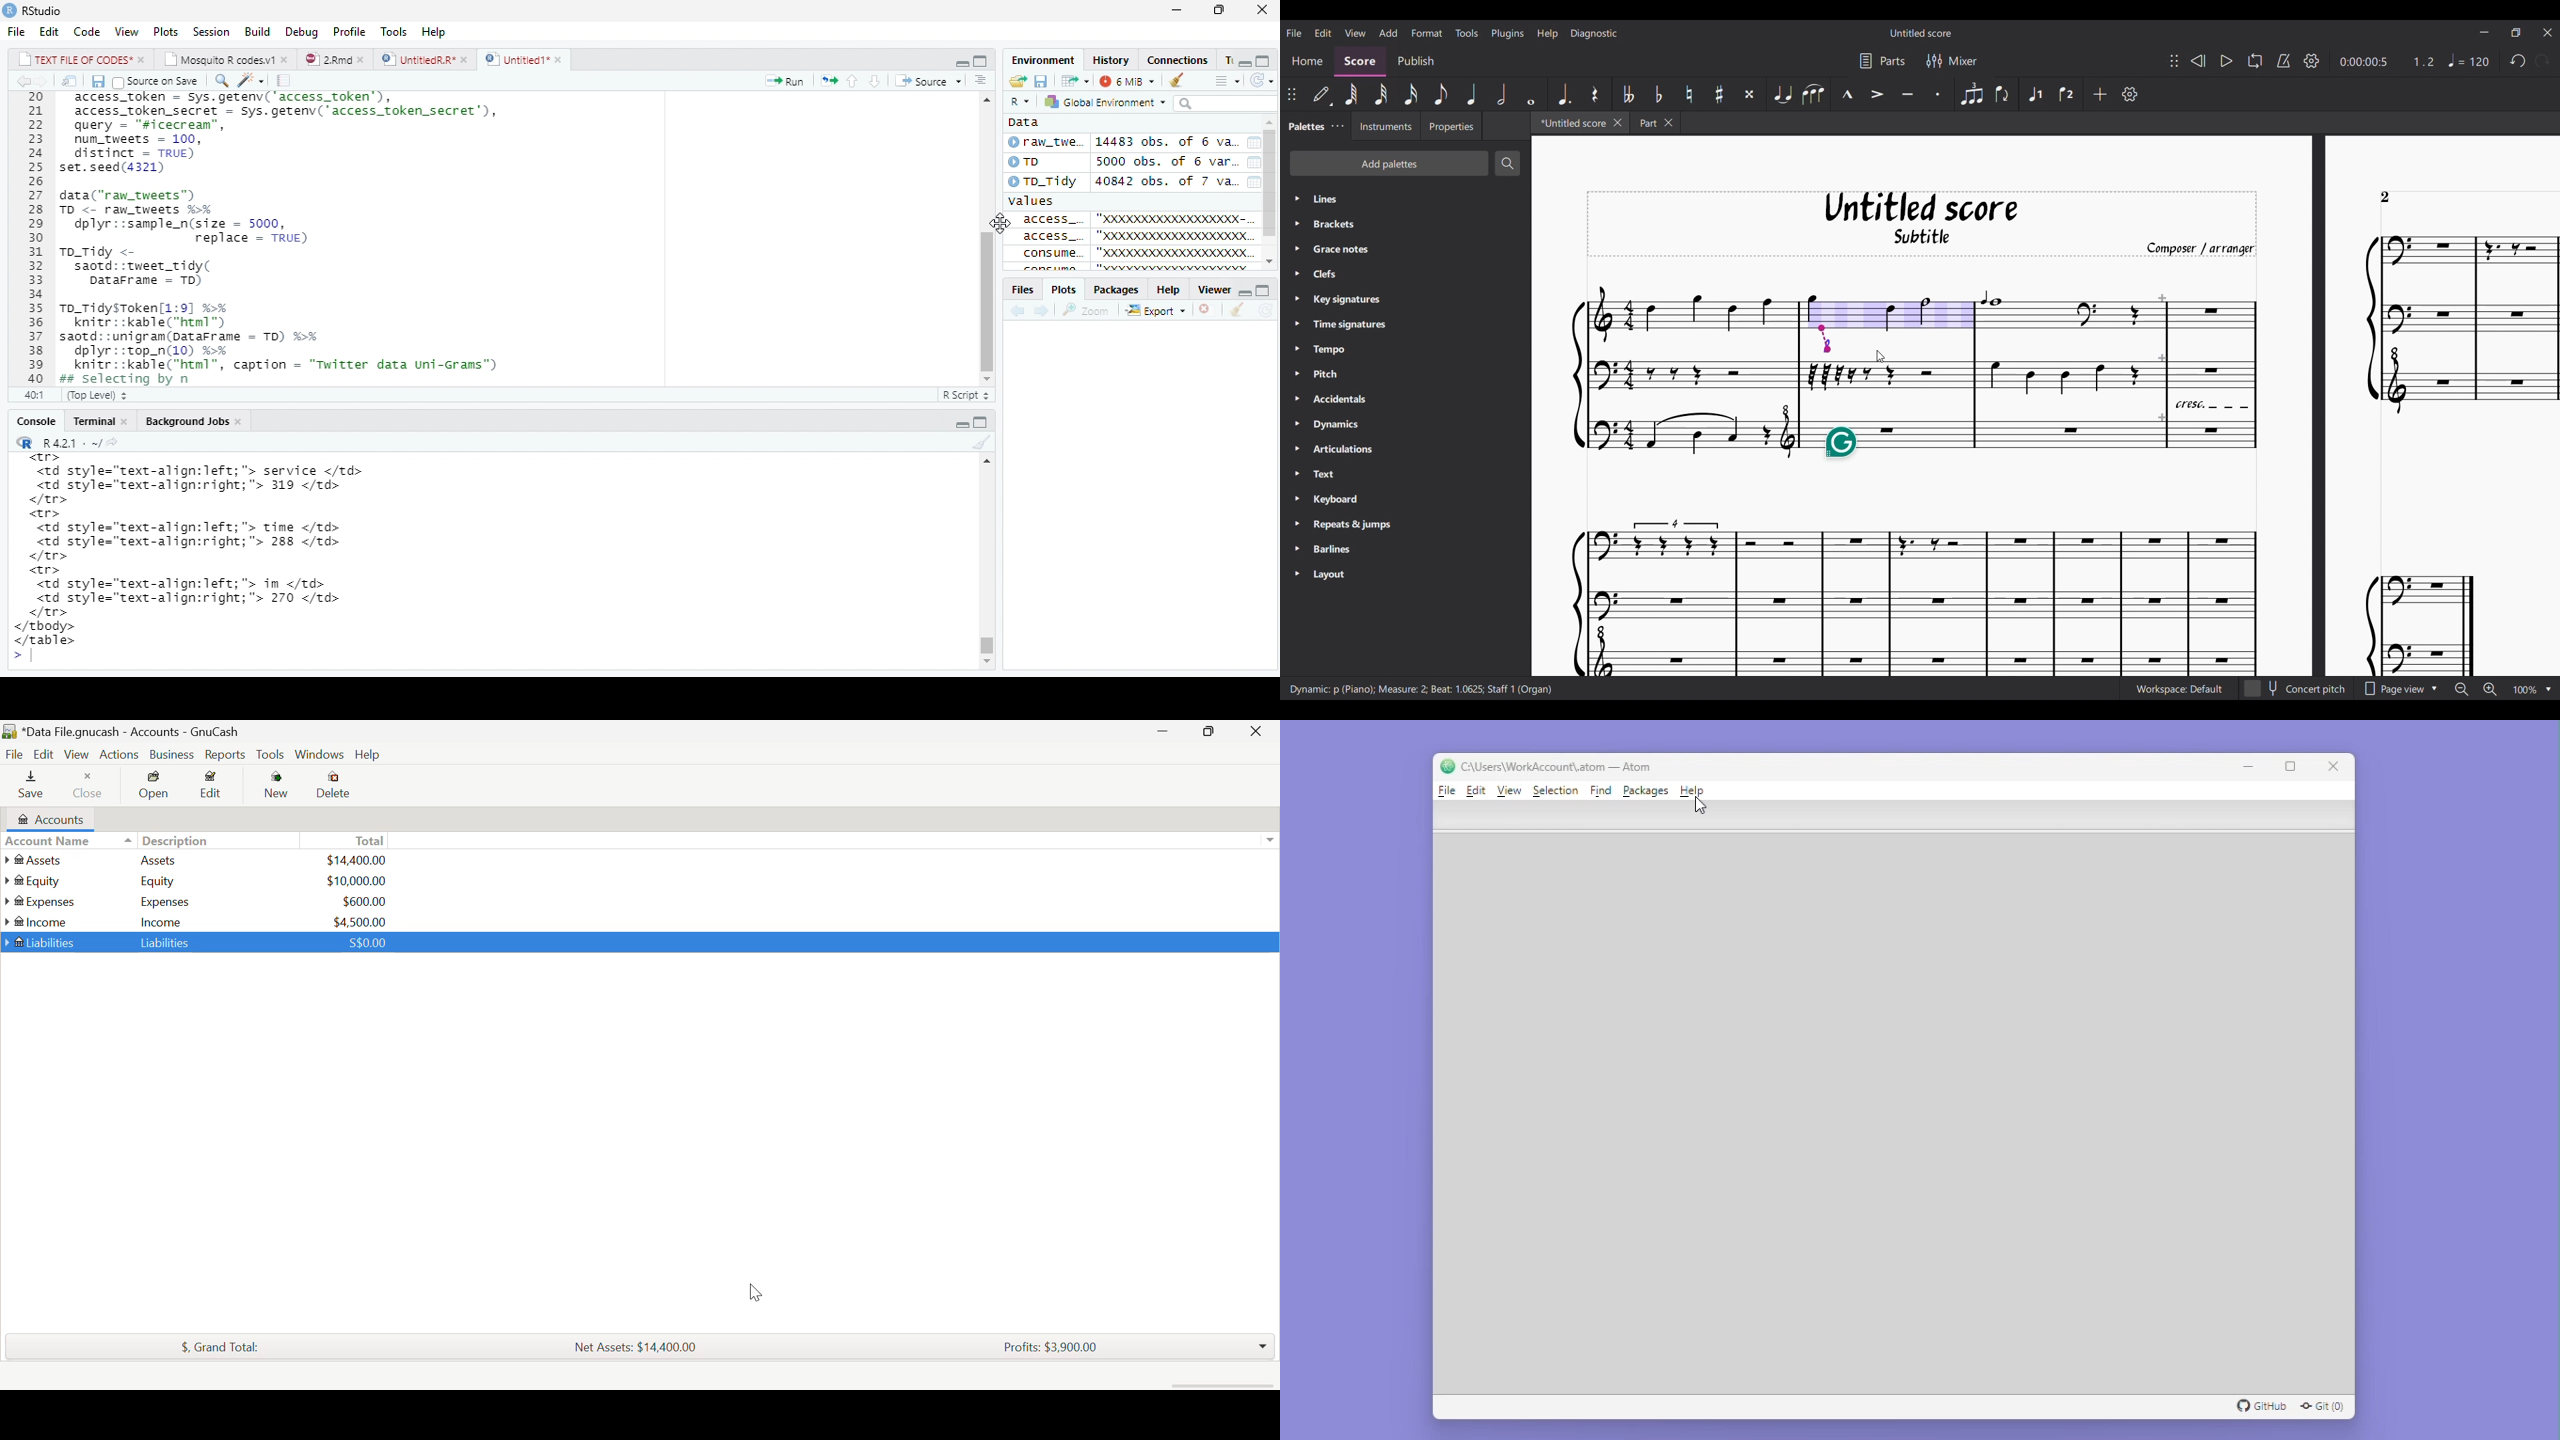  What do you see at coordinates (988, 568) in the screenshot?
I see `Scrollbar` at bounding box center [988, 568].